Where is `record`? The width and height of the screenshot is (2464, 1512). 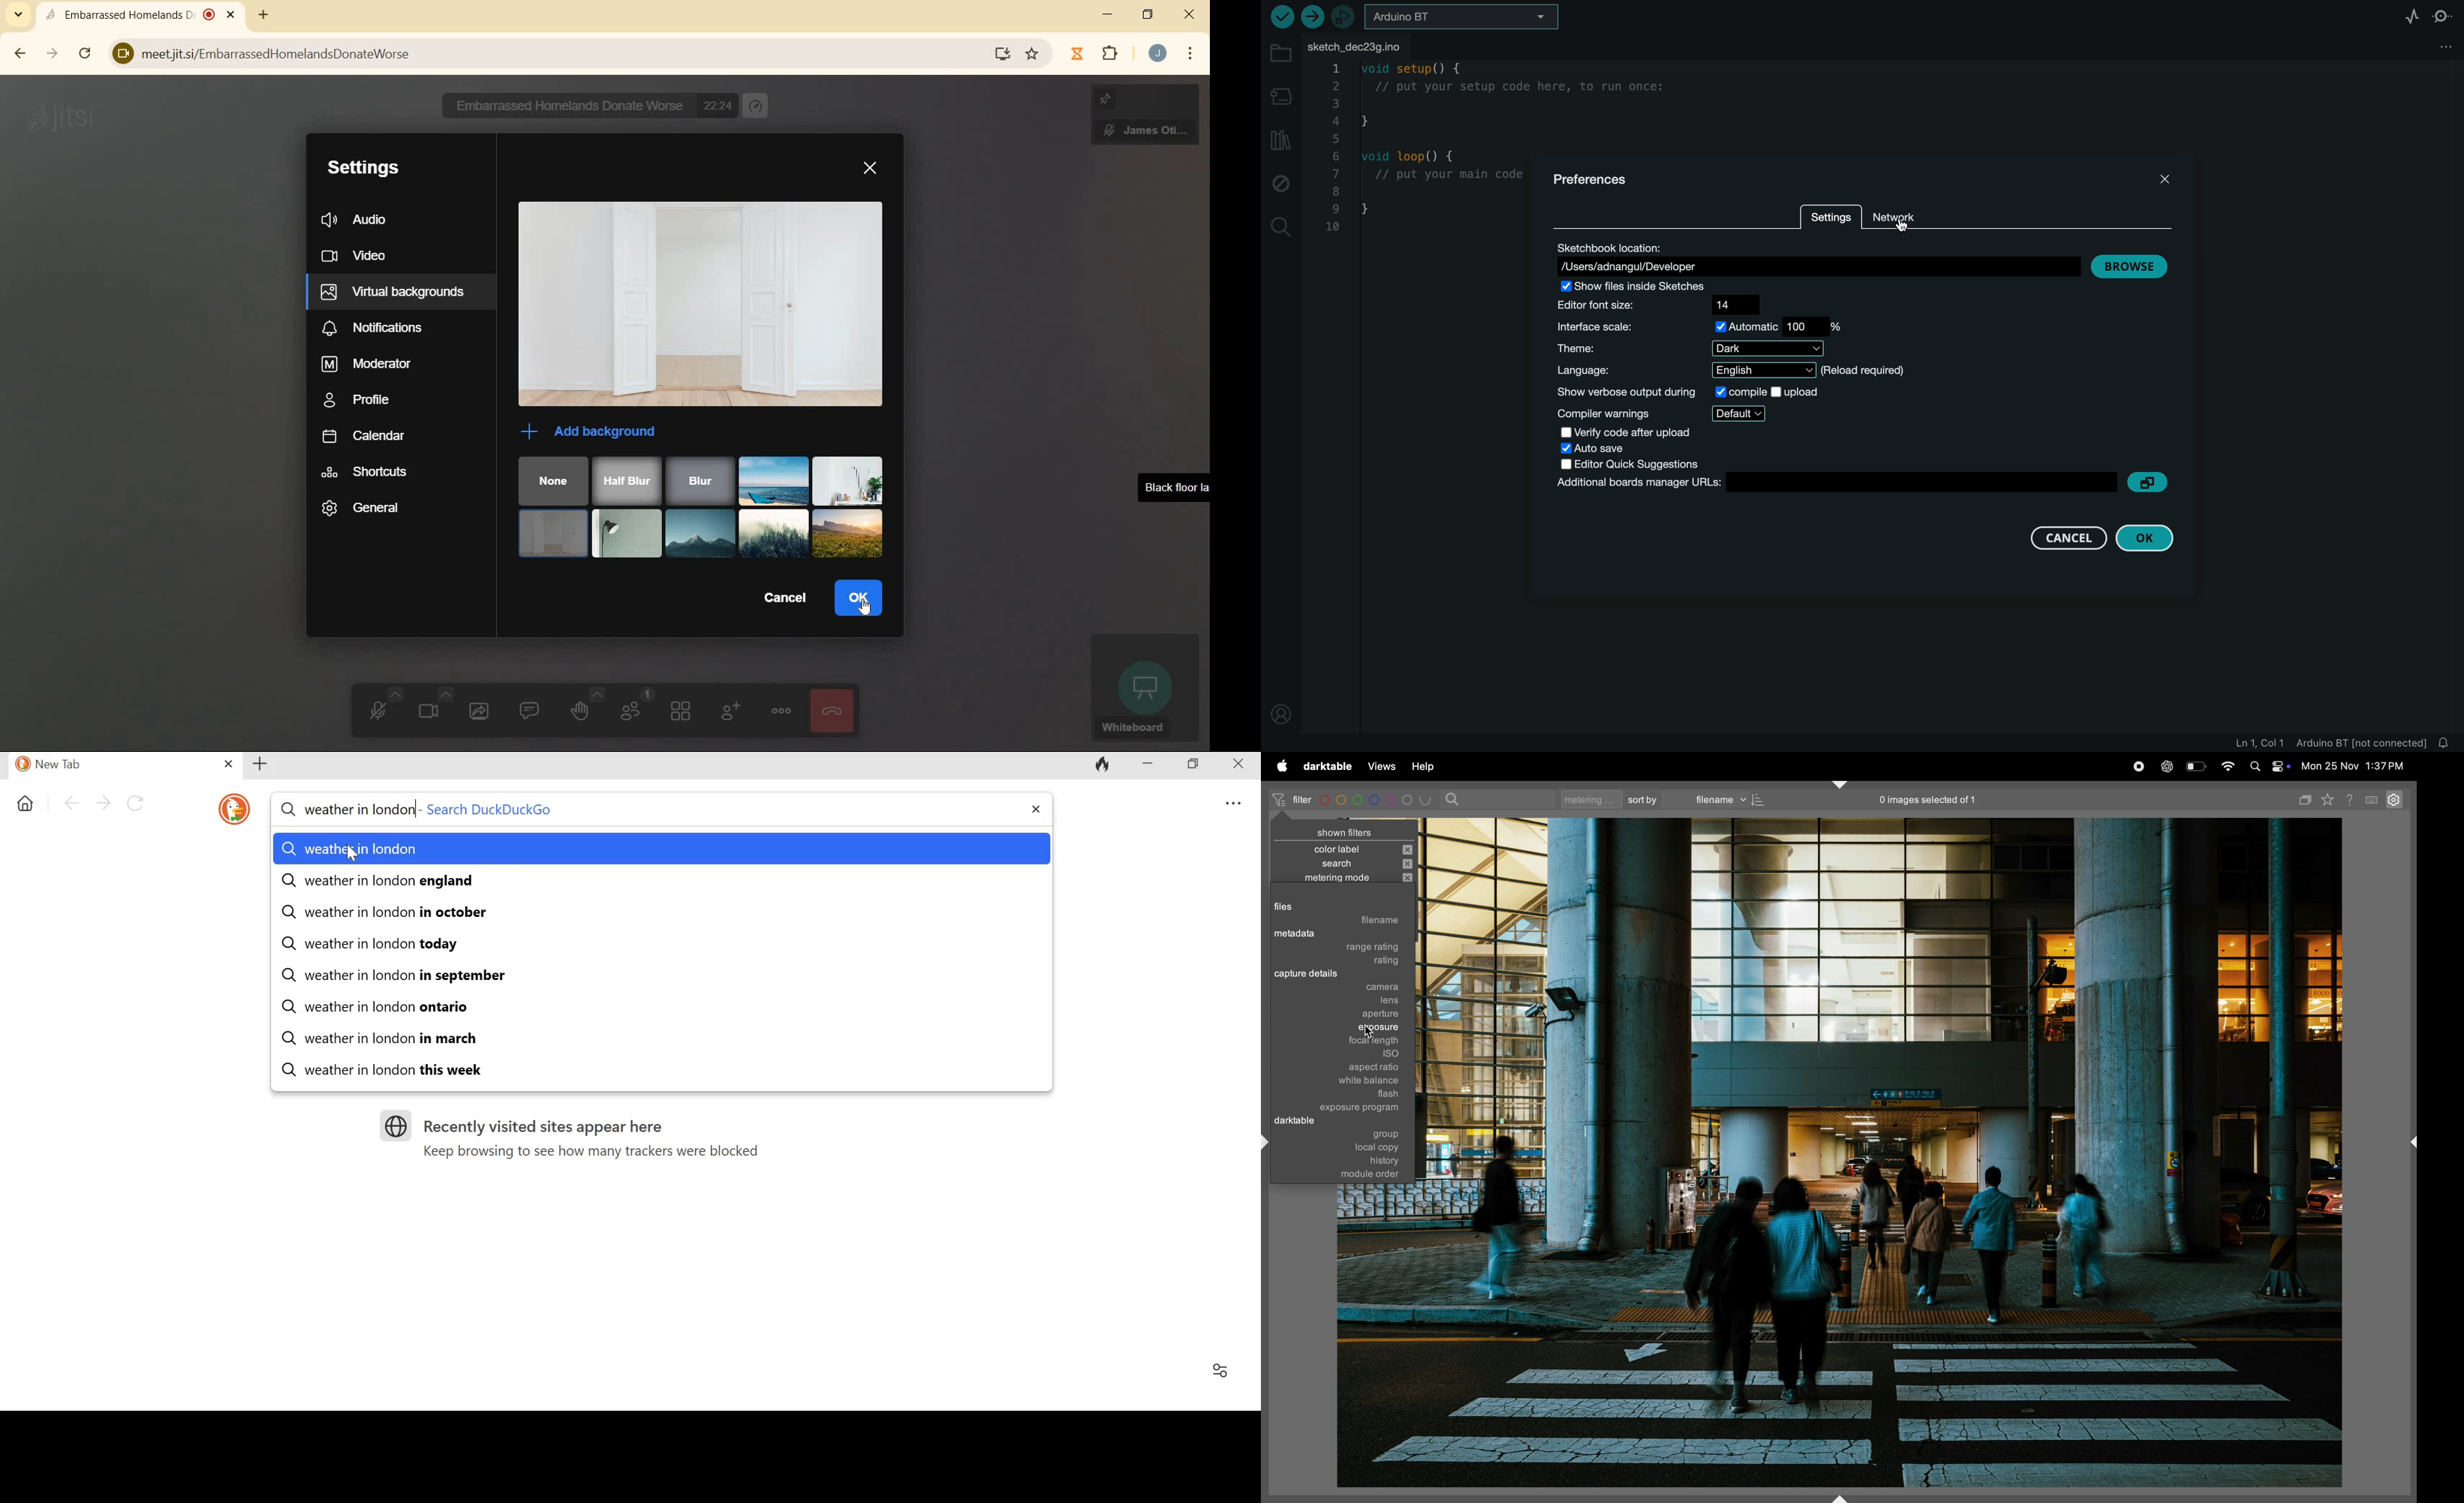
record is located at coordinates (2141, 765).